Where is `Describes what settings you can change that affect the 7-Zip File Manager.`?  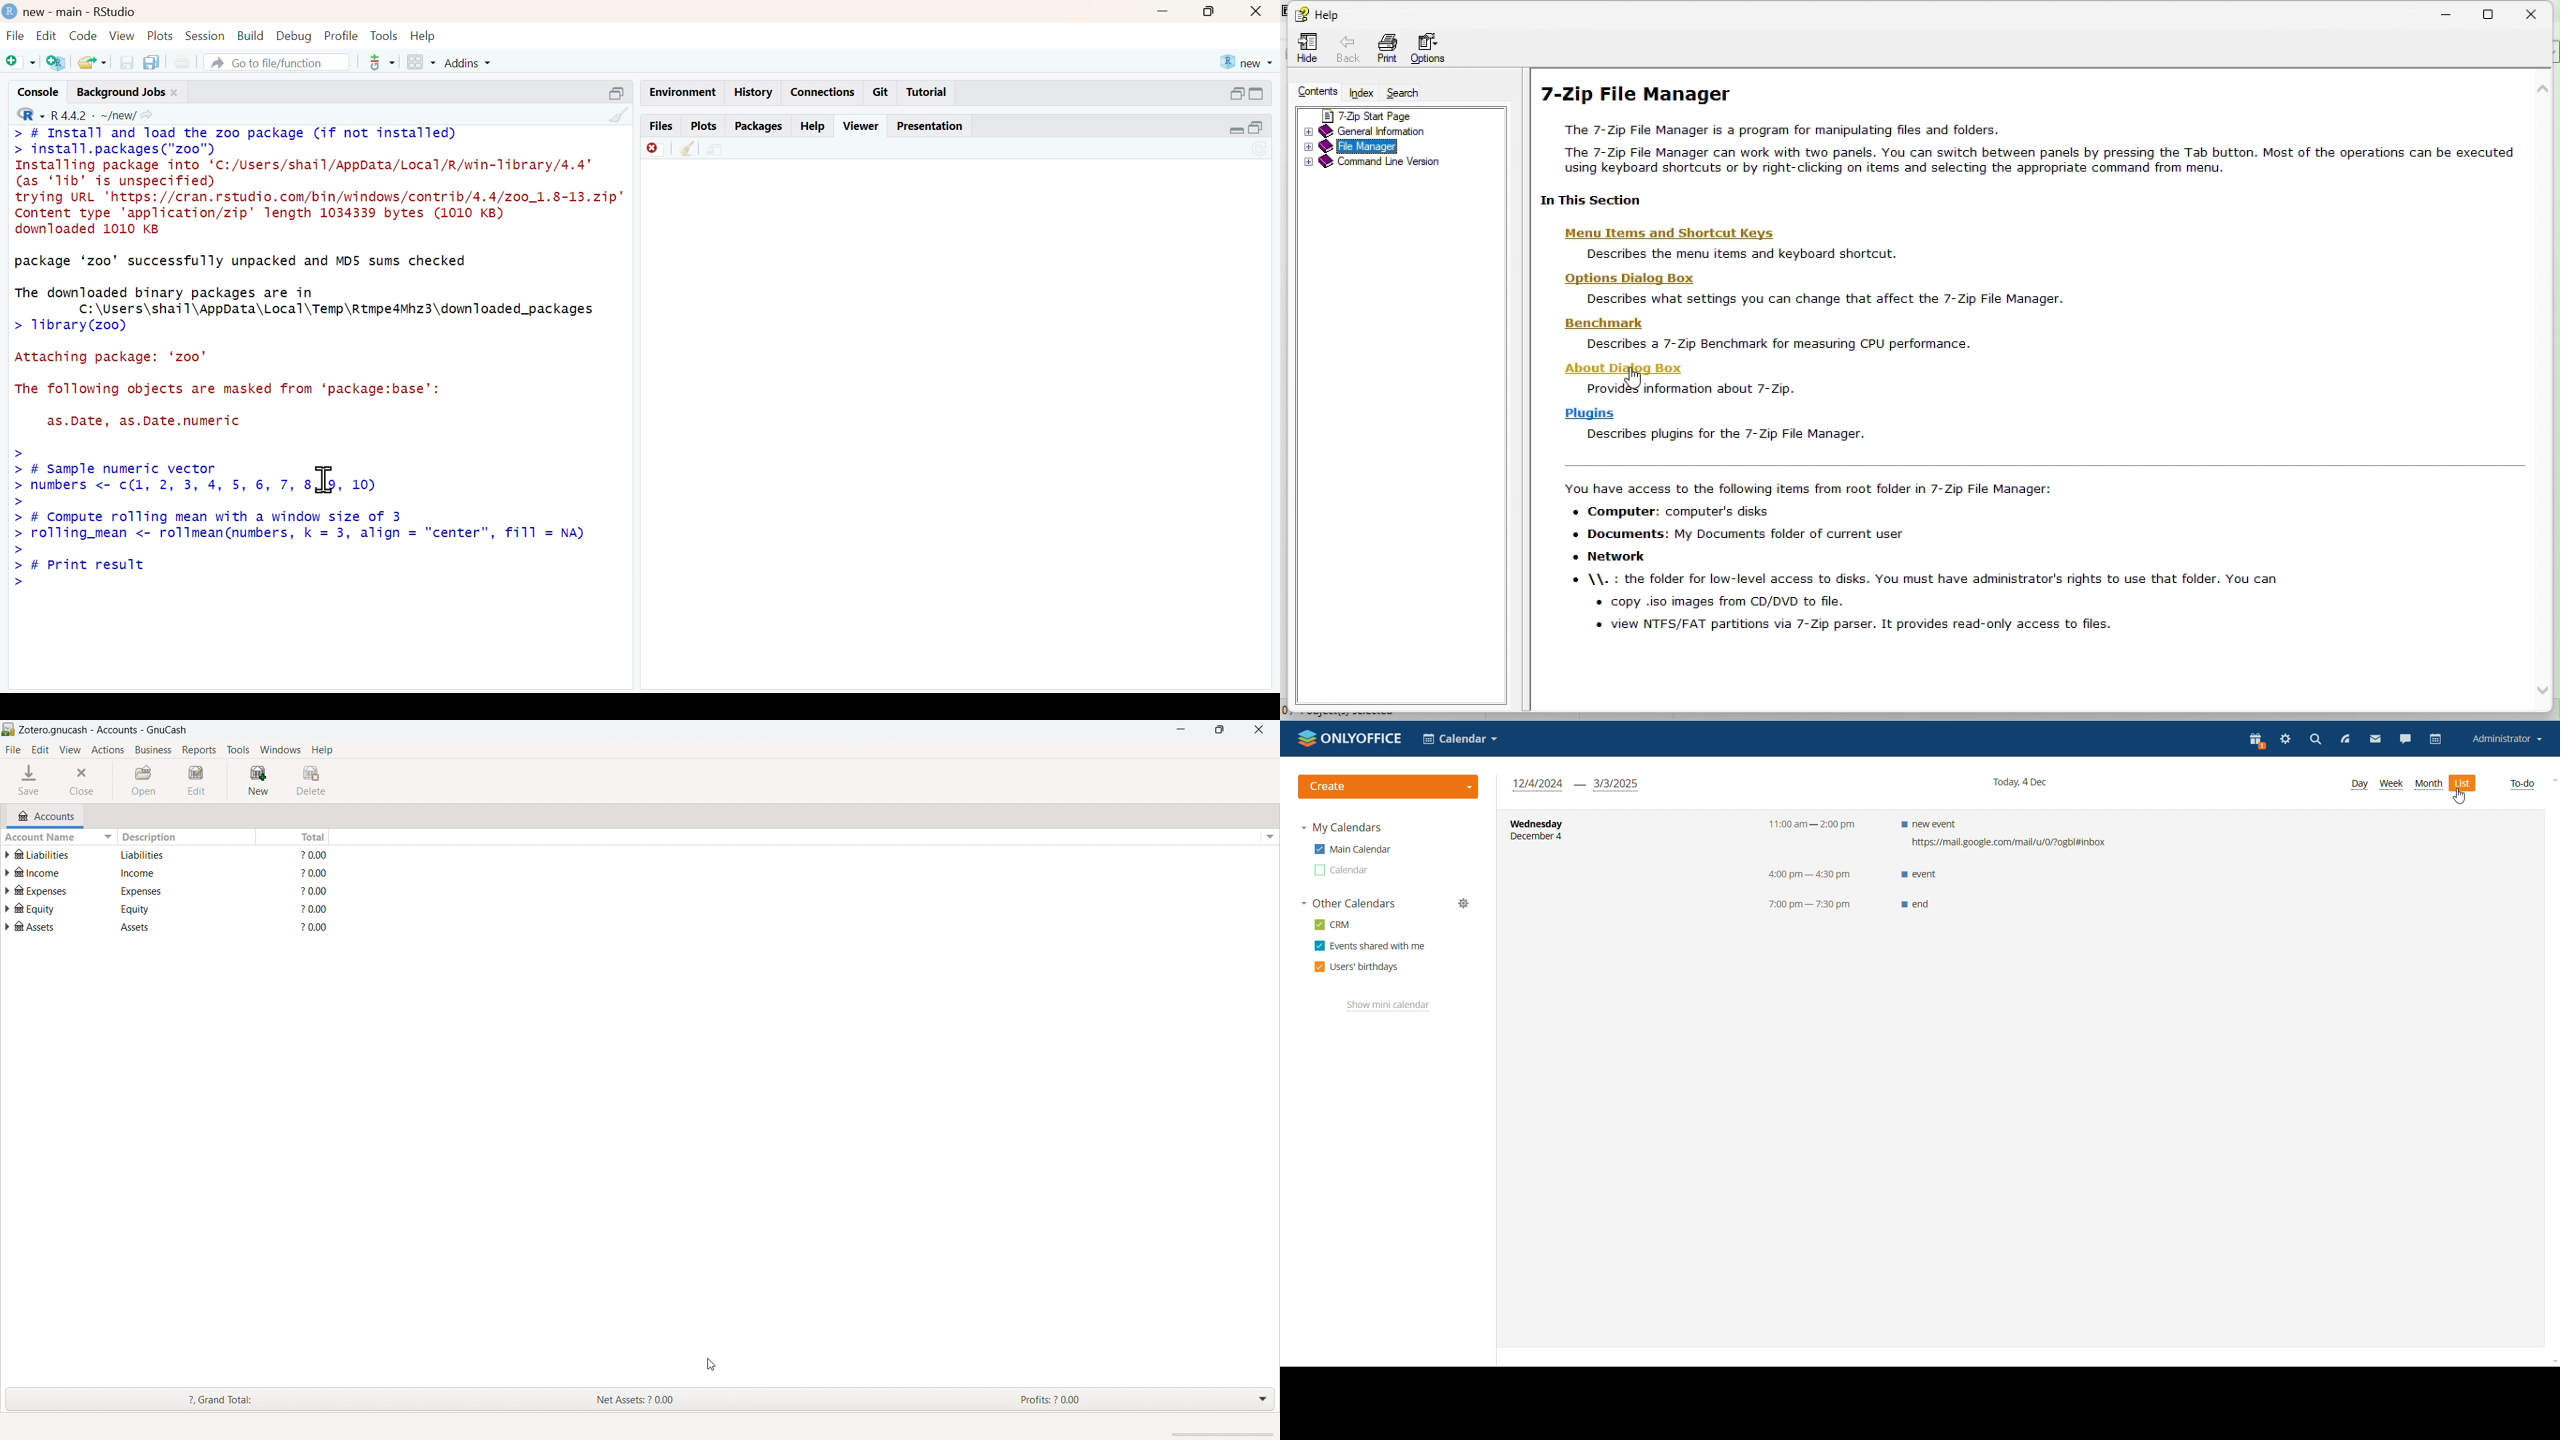
Describes what settings you can change that affect the 7-Zip File Manager. is located at coordinates (1829, 299).